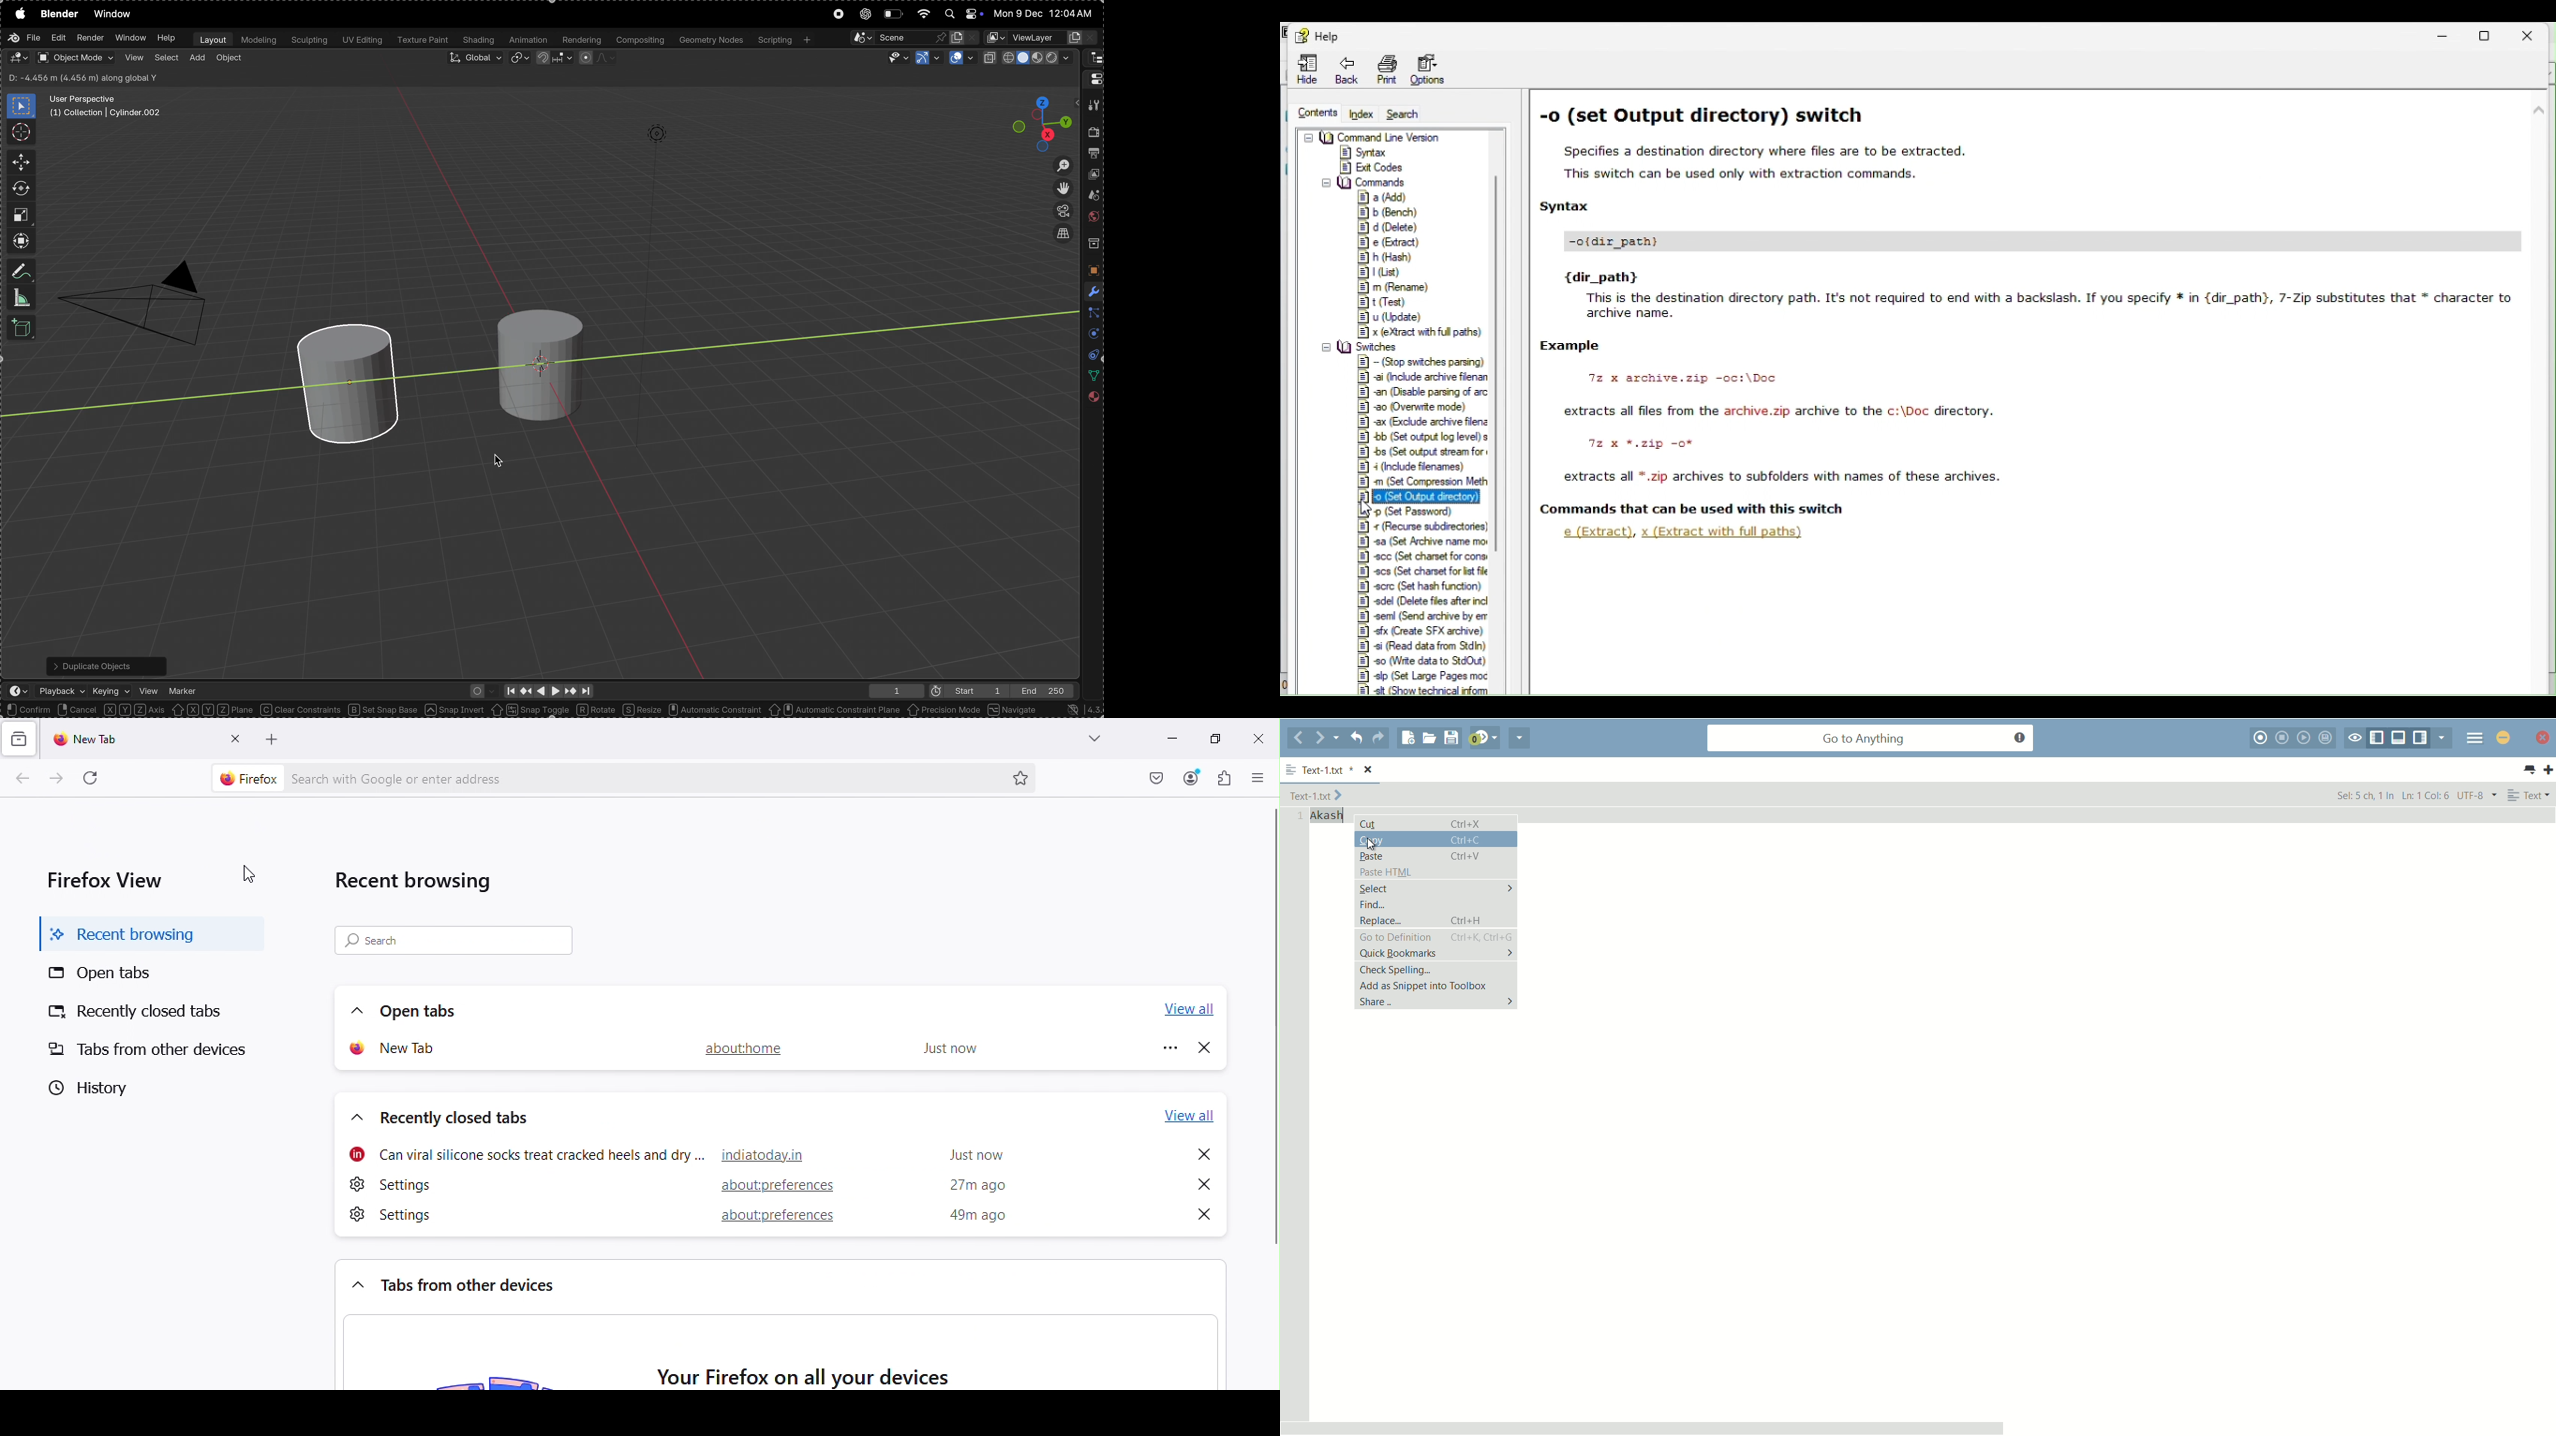  I want to click on apple menu, so click(18, 14).